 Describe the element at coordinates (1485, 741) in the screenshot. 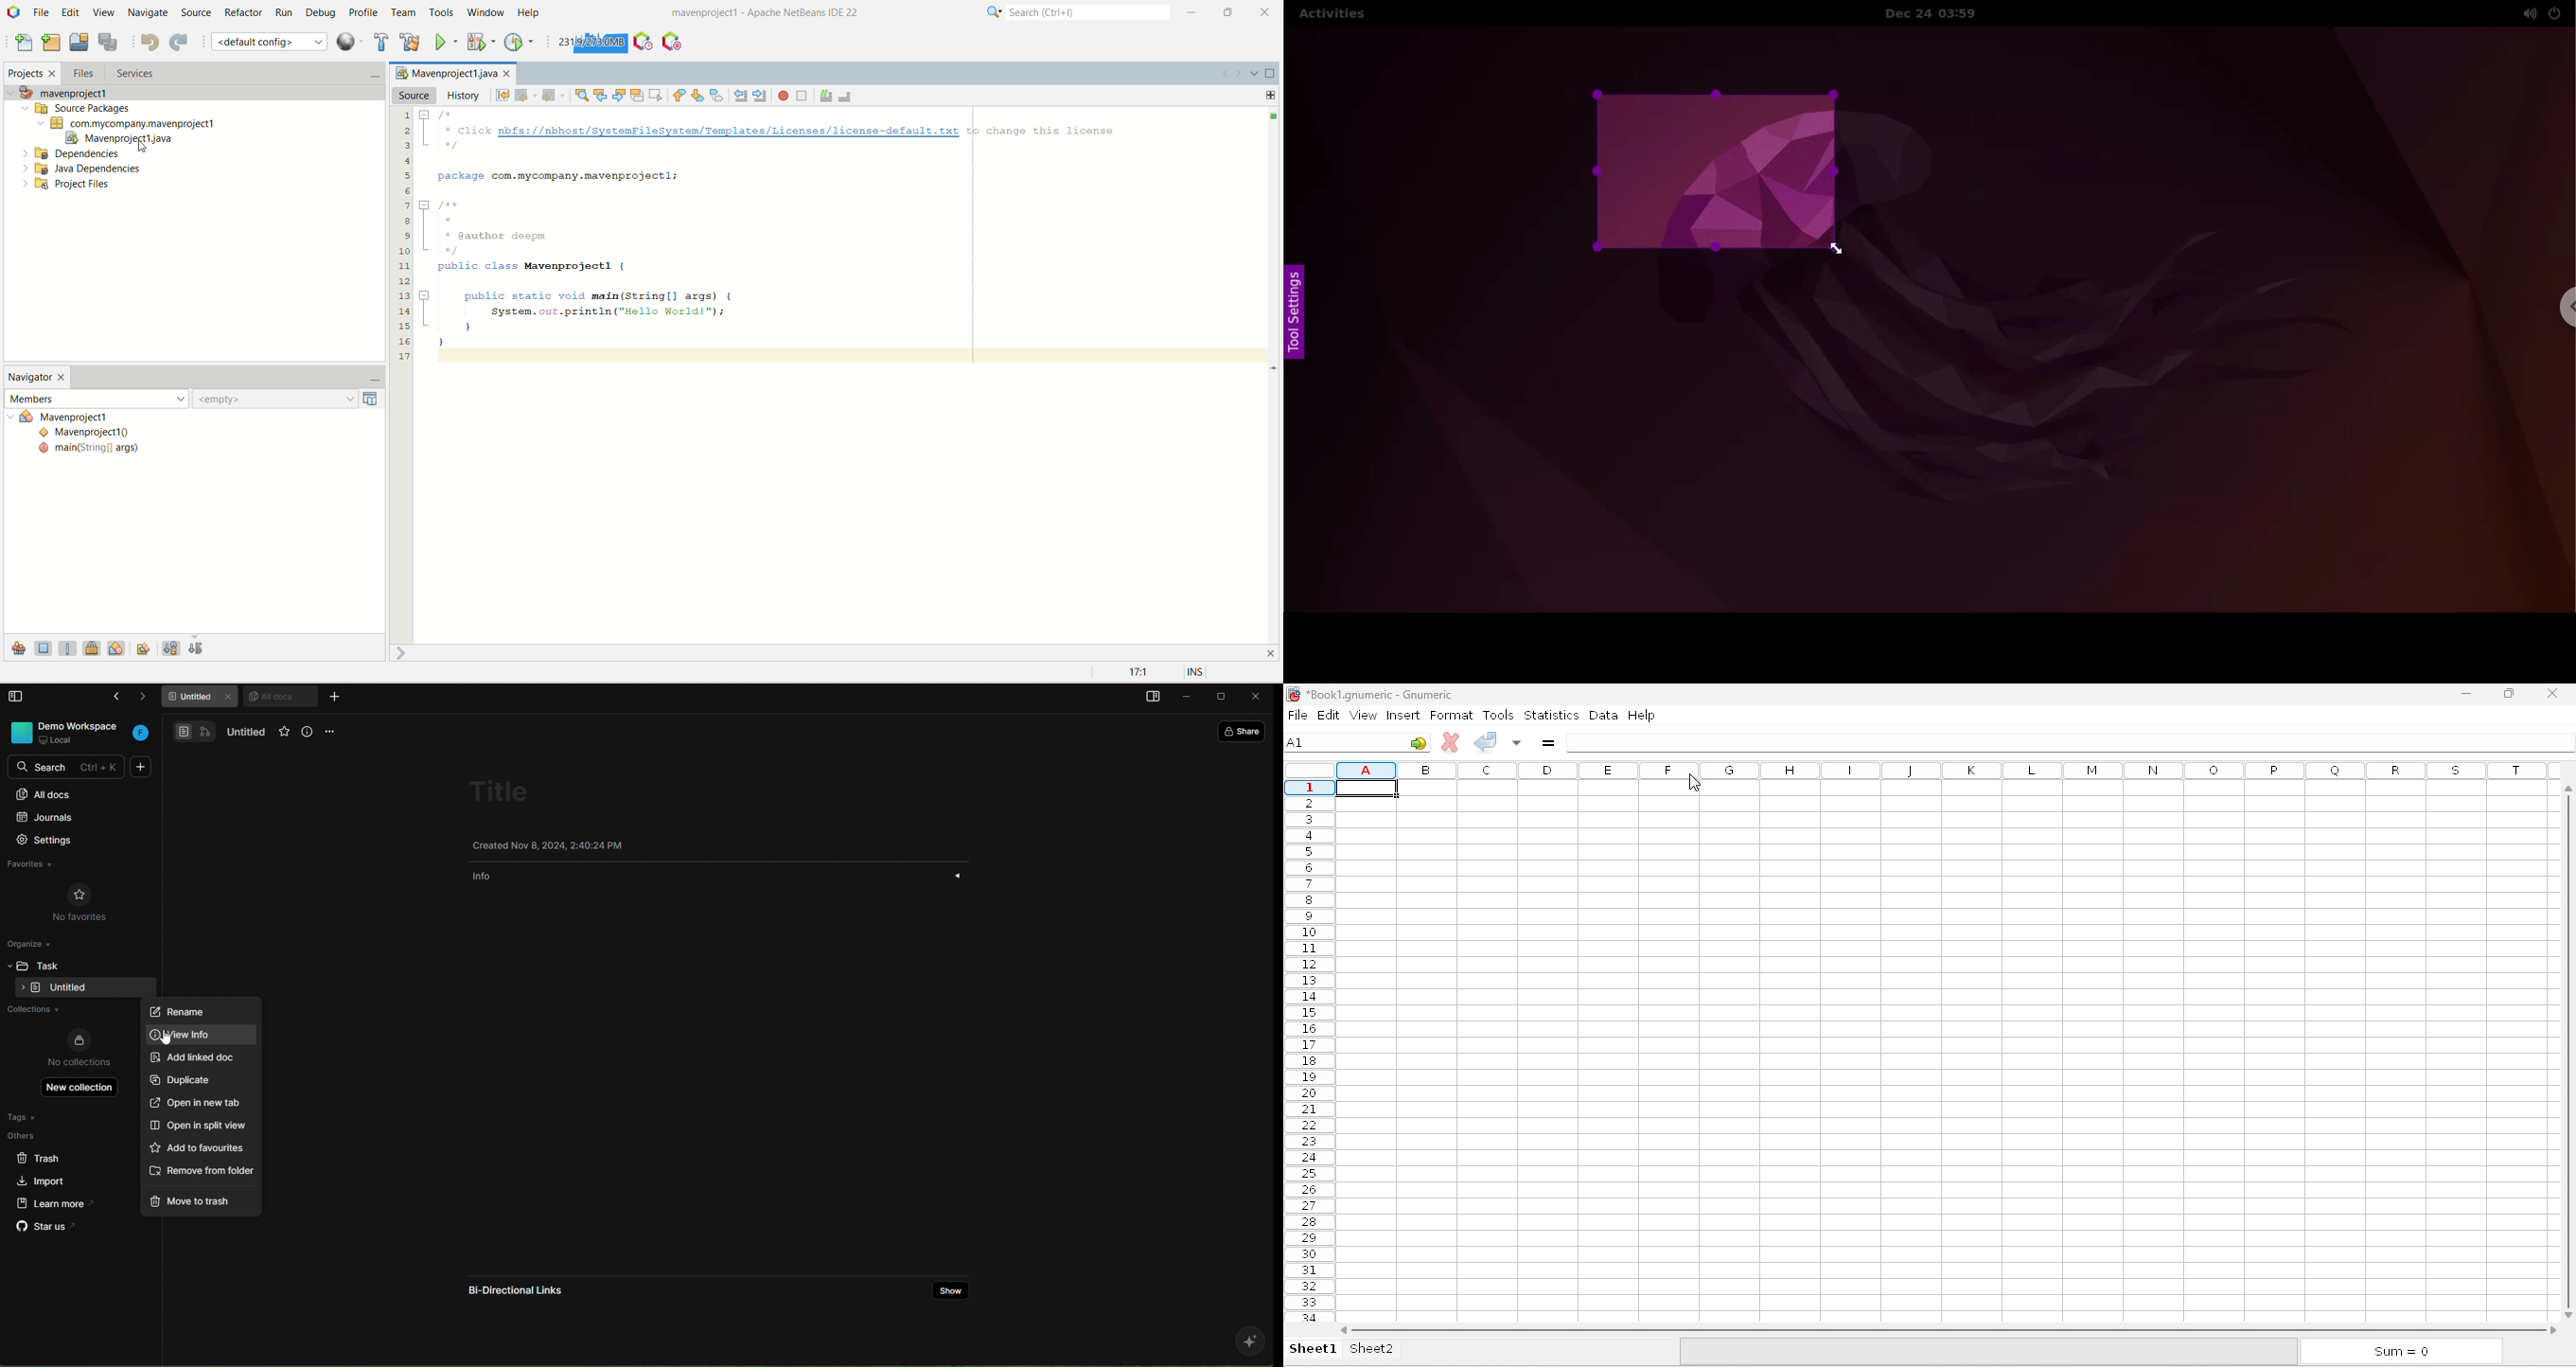

I see `accept change` at that location.